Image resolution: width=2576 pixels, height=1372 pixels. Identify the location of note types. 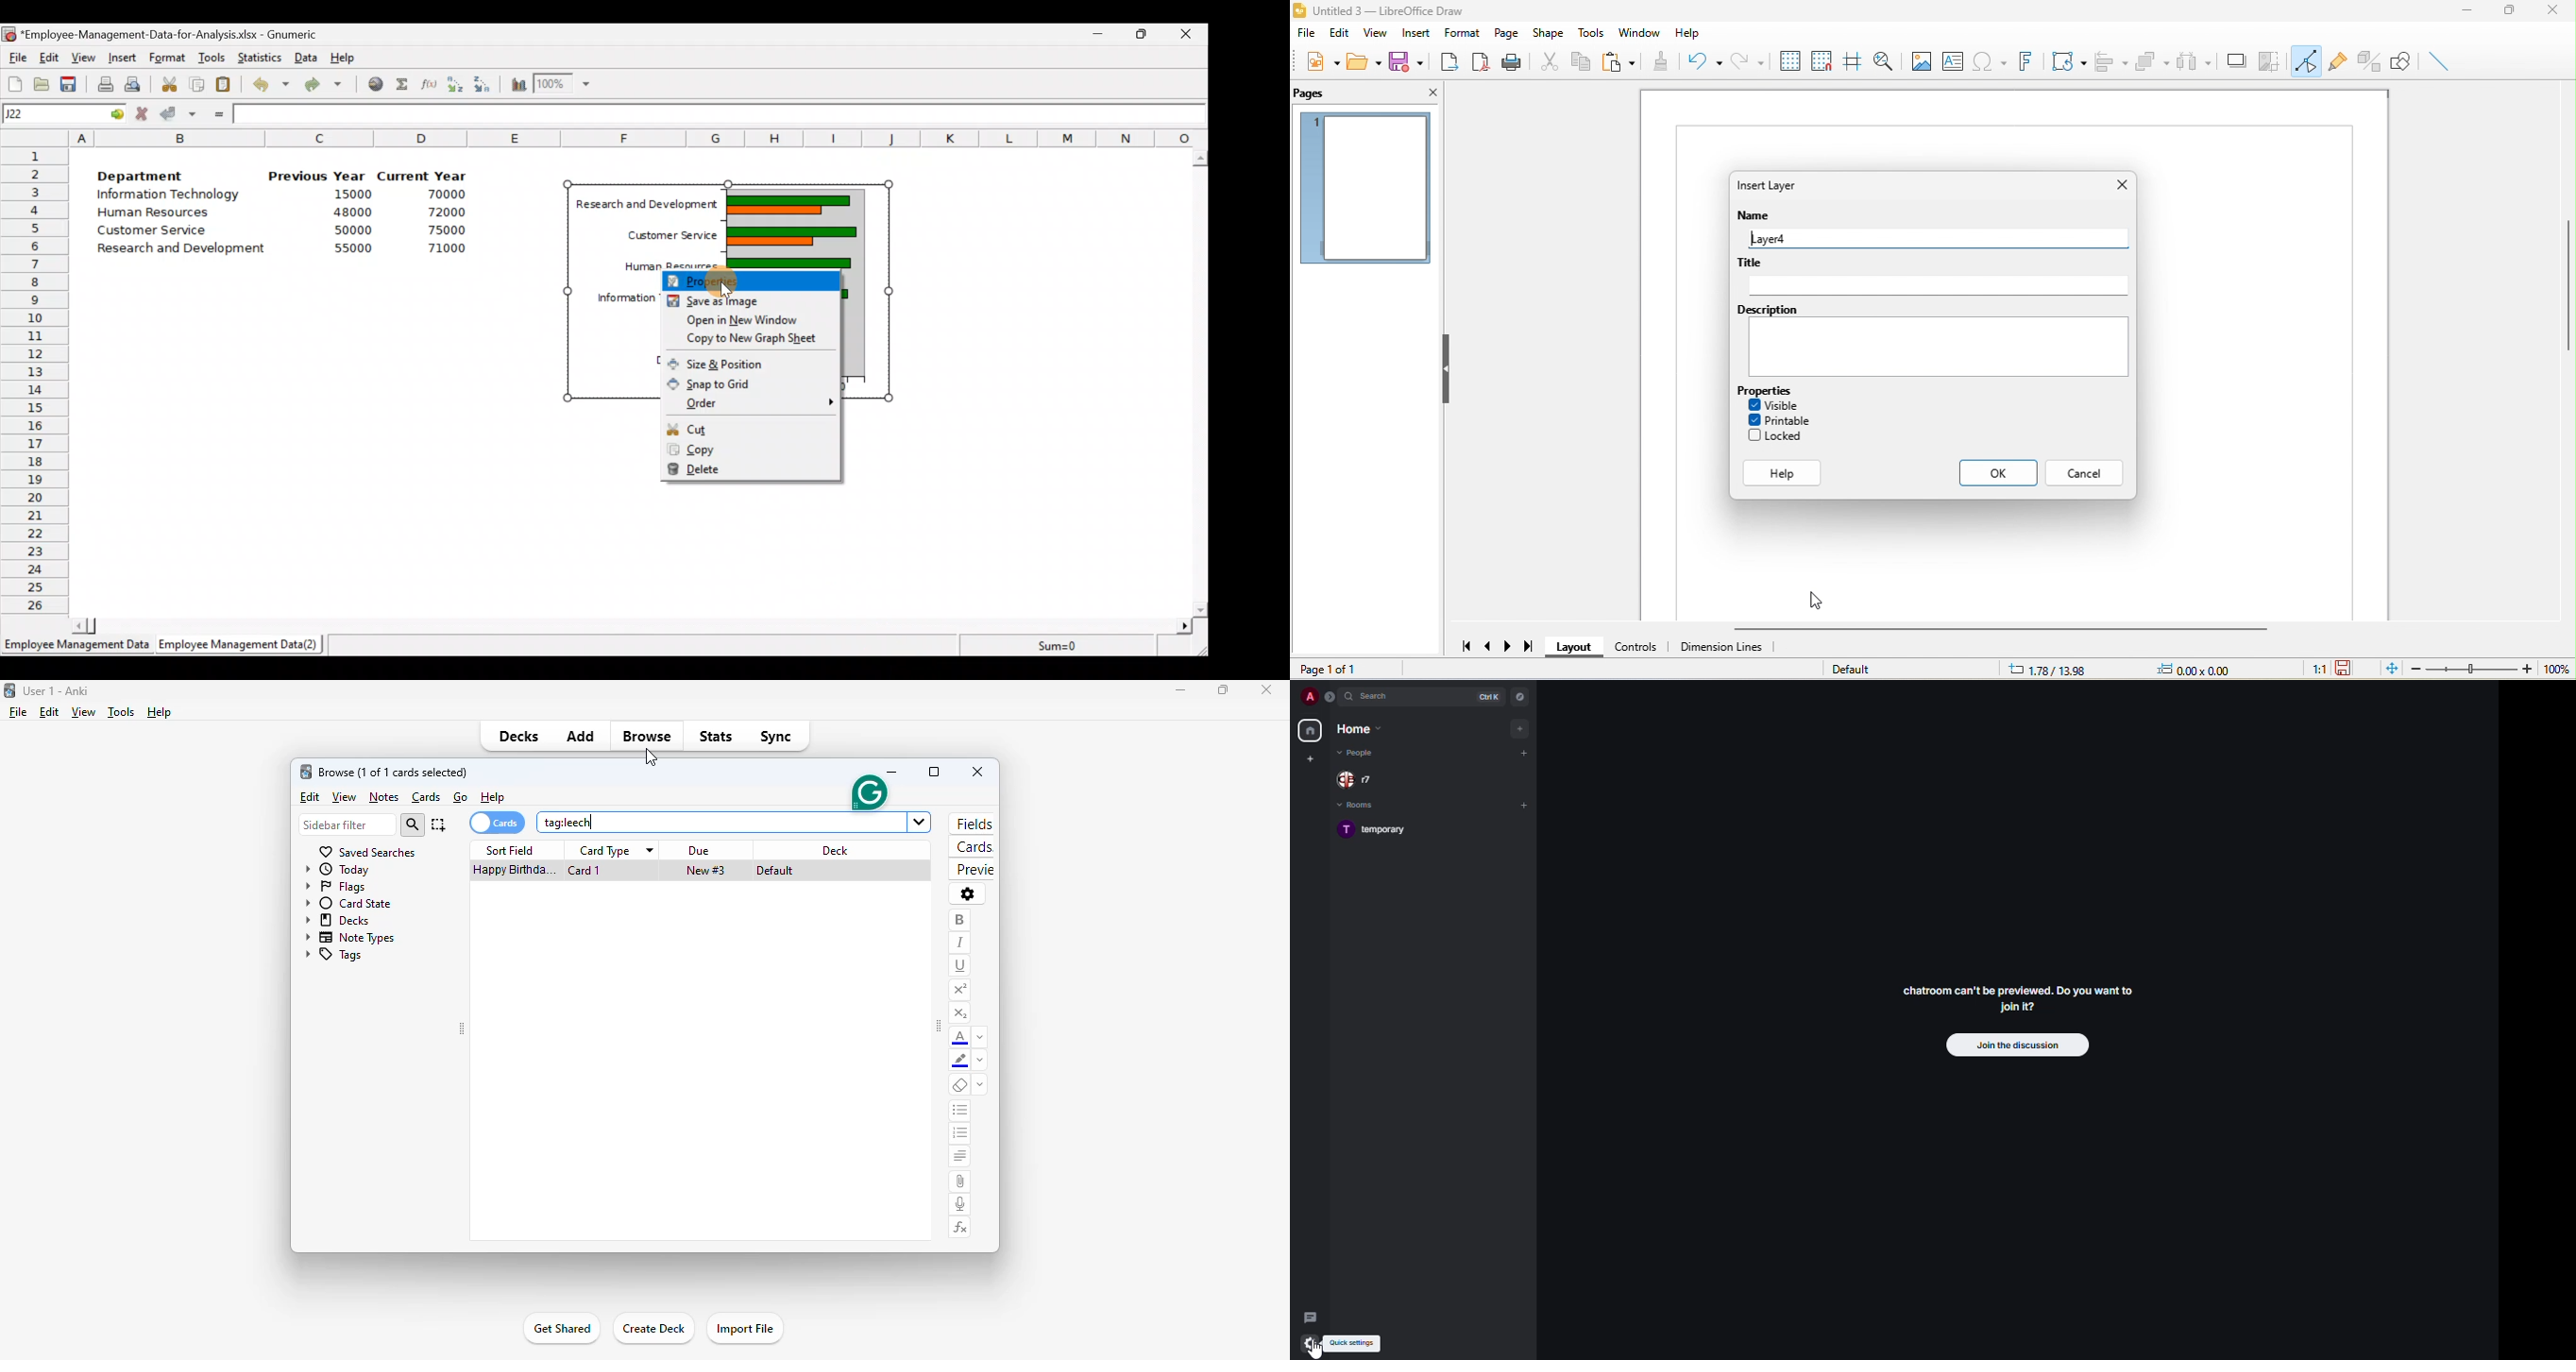
(350, 938).